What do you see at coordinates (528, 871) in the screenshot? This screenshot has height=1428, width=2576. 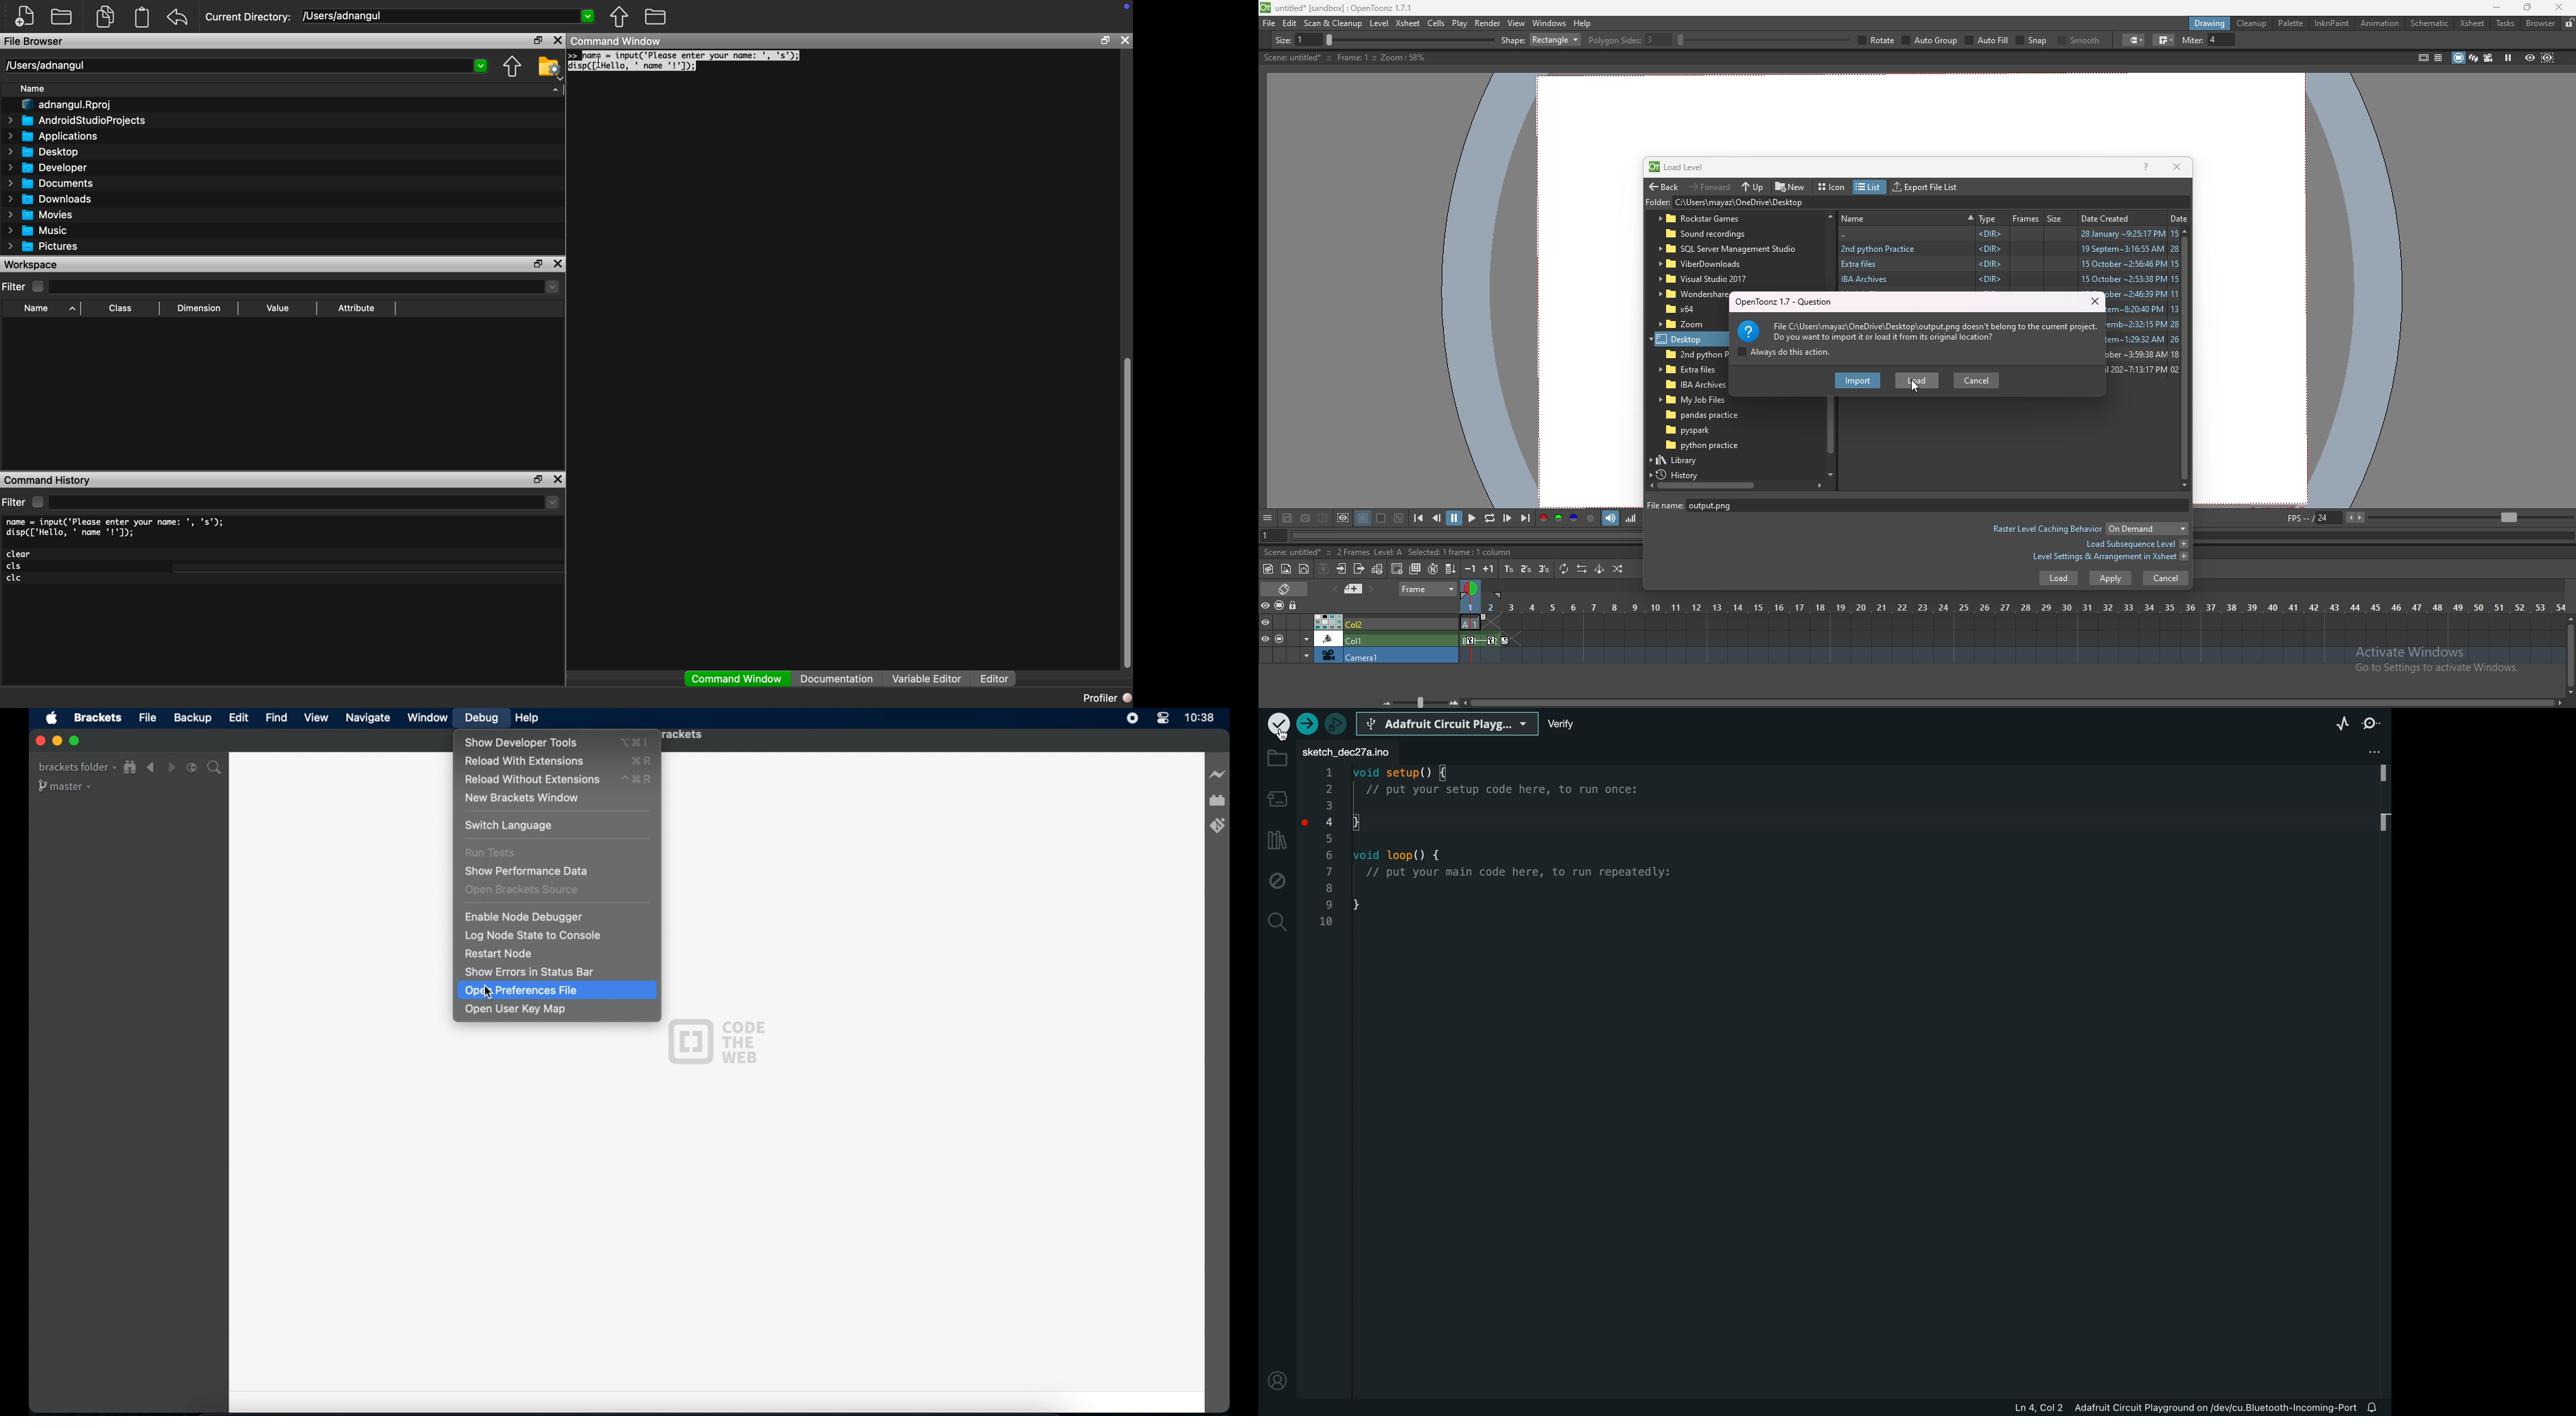 I see `show performance date` at bounding box center [528, 871].